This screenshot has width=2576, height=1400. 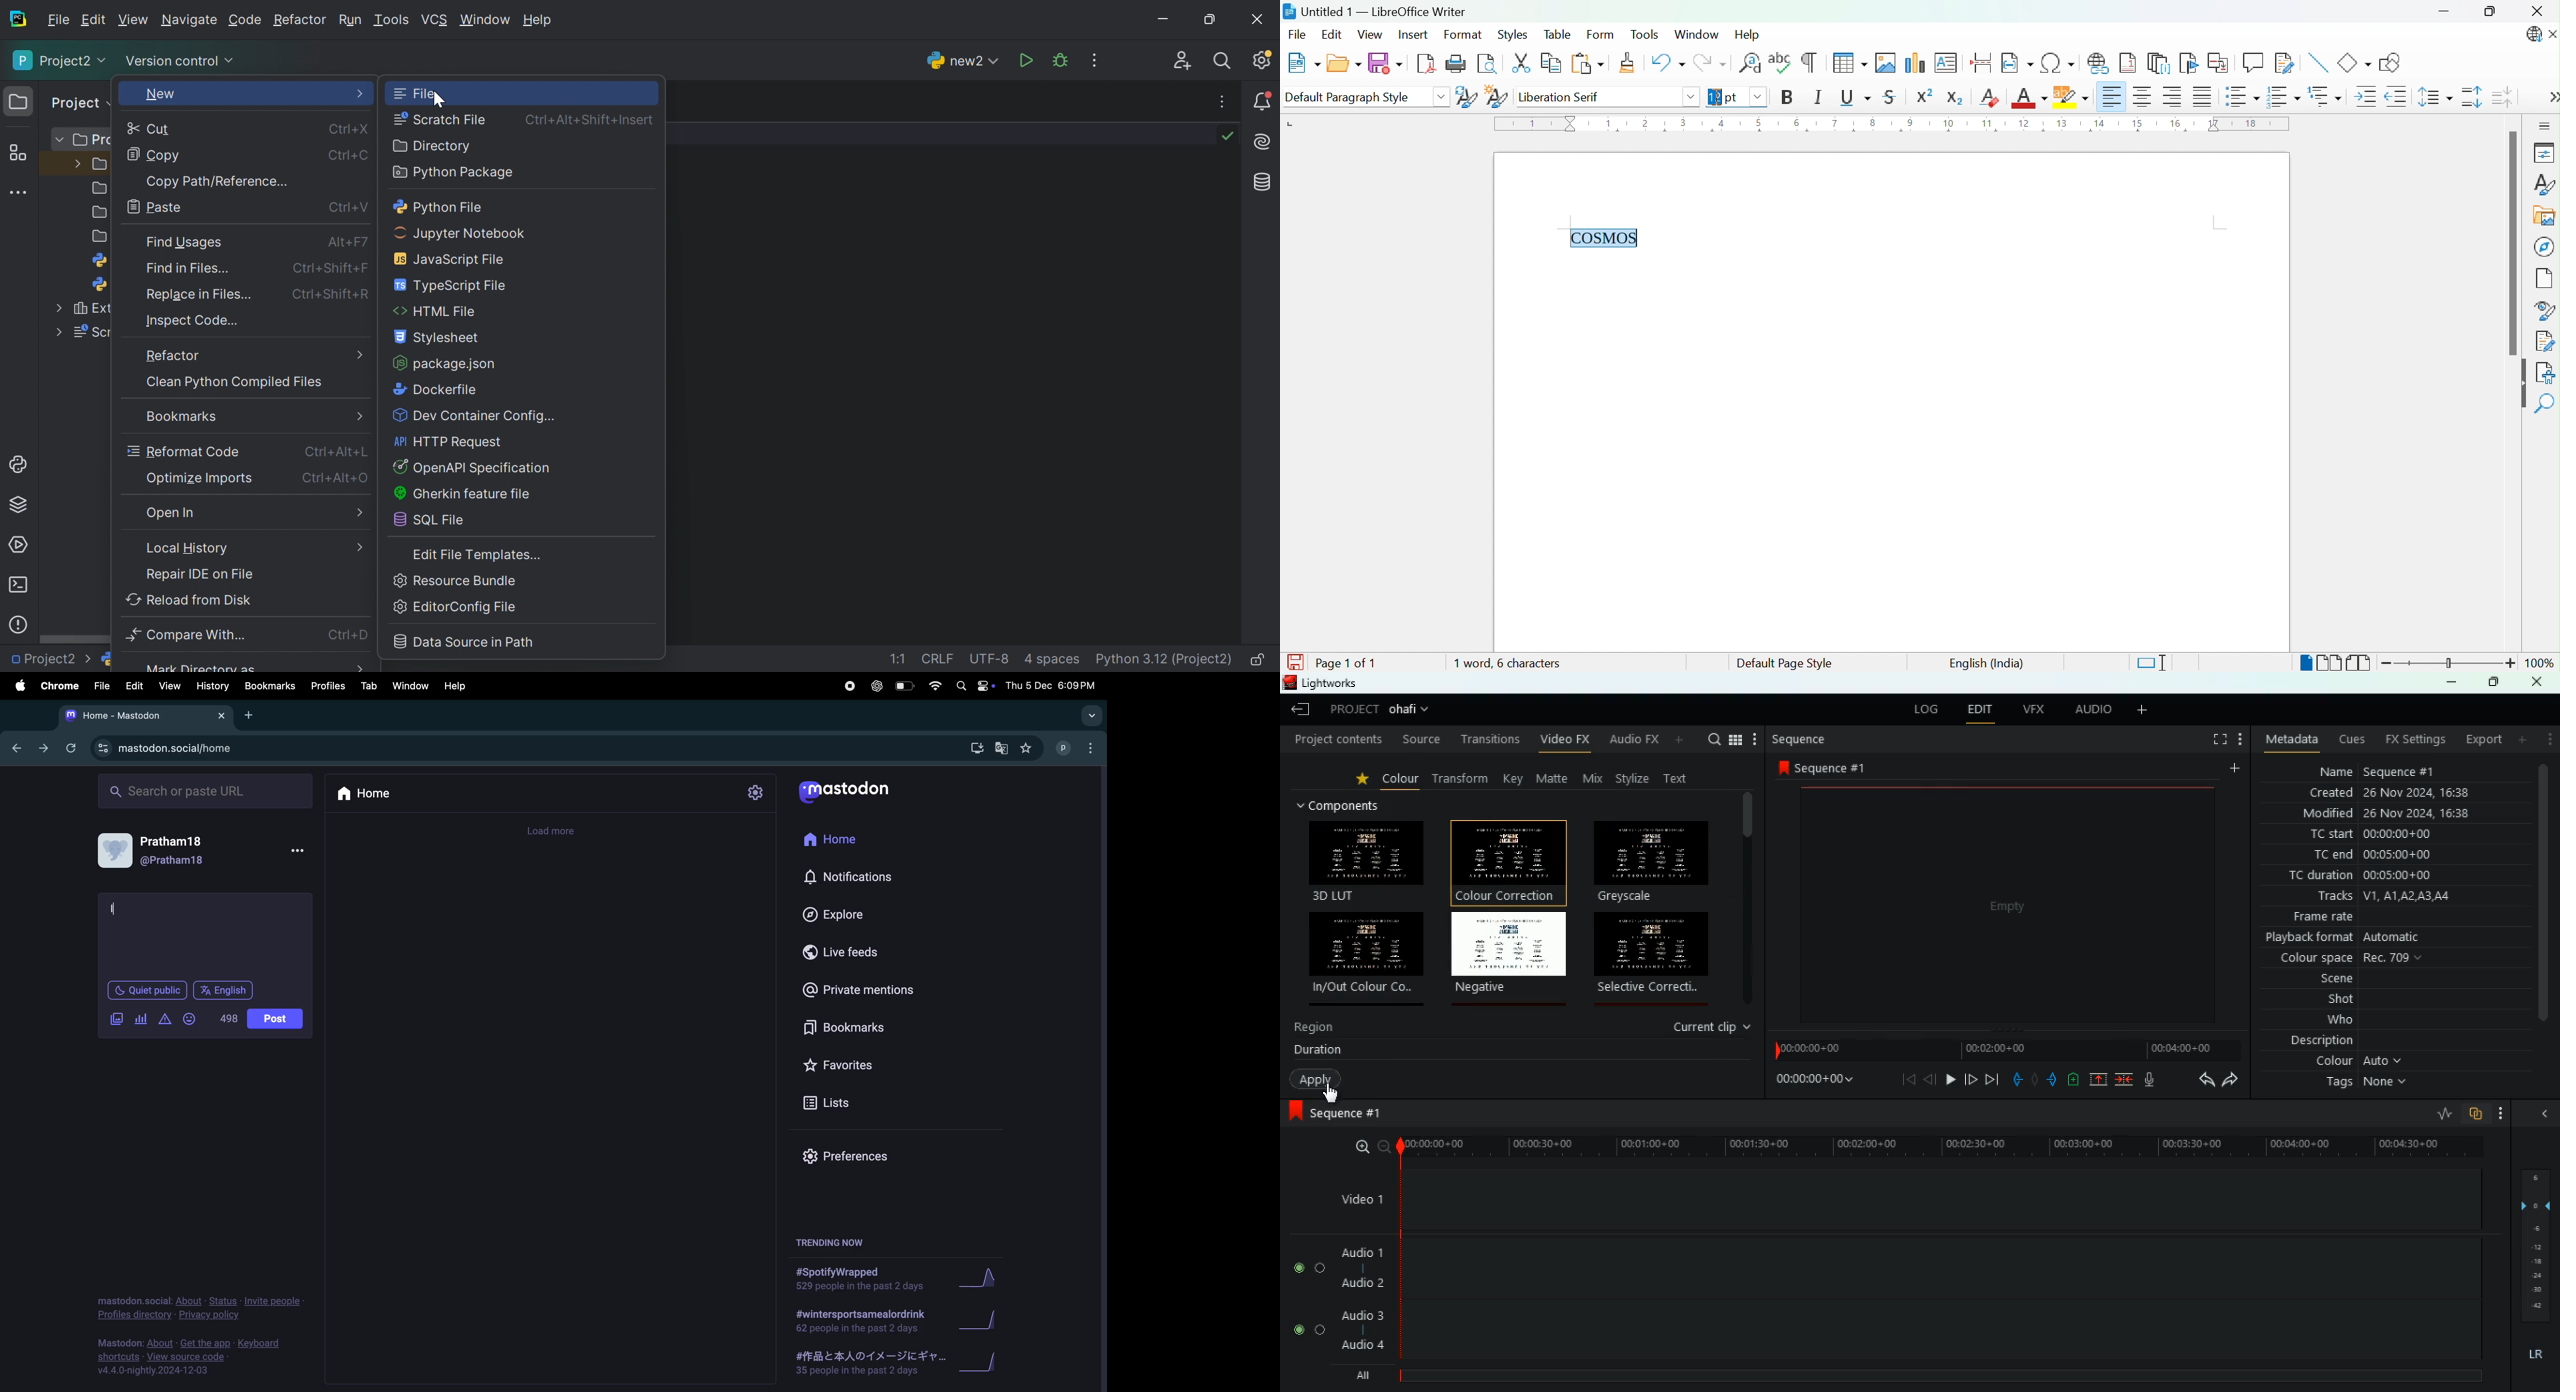 I want to click on COSMOS, so click(x=1605, y=236).